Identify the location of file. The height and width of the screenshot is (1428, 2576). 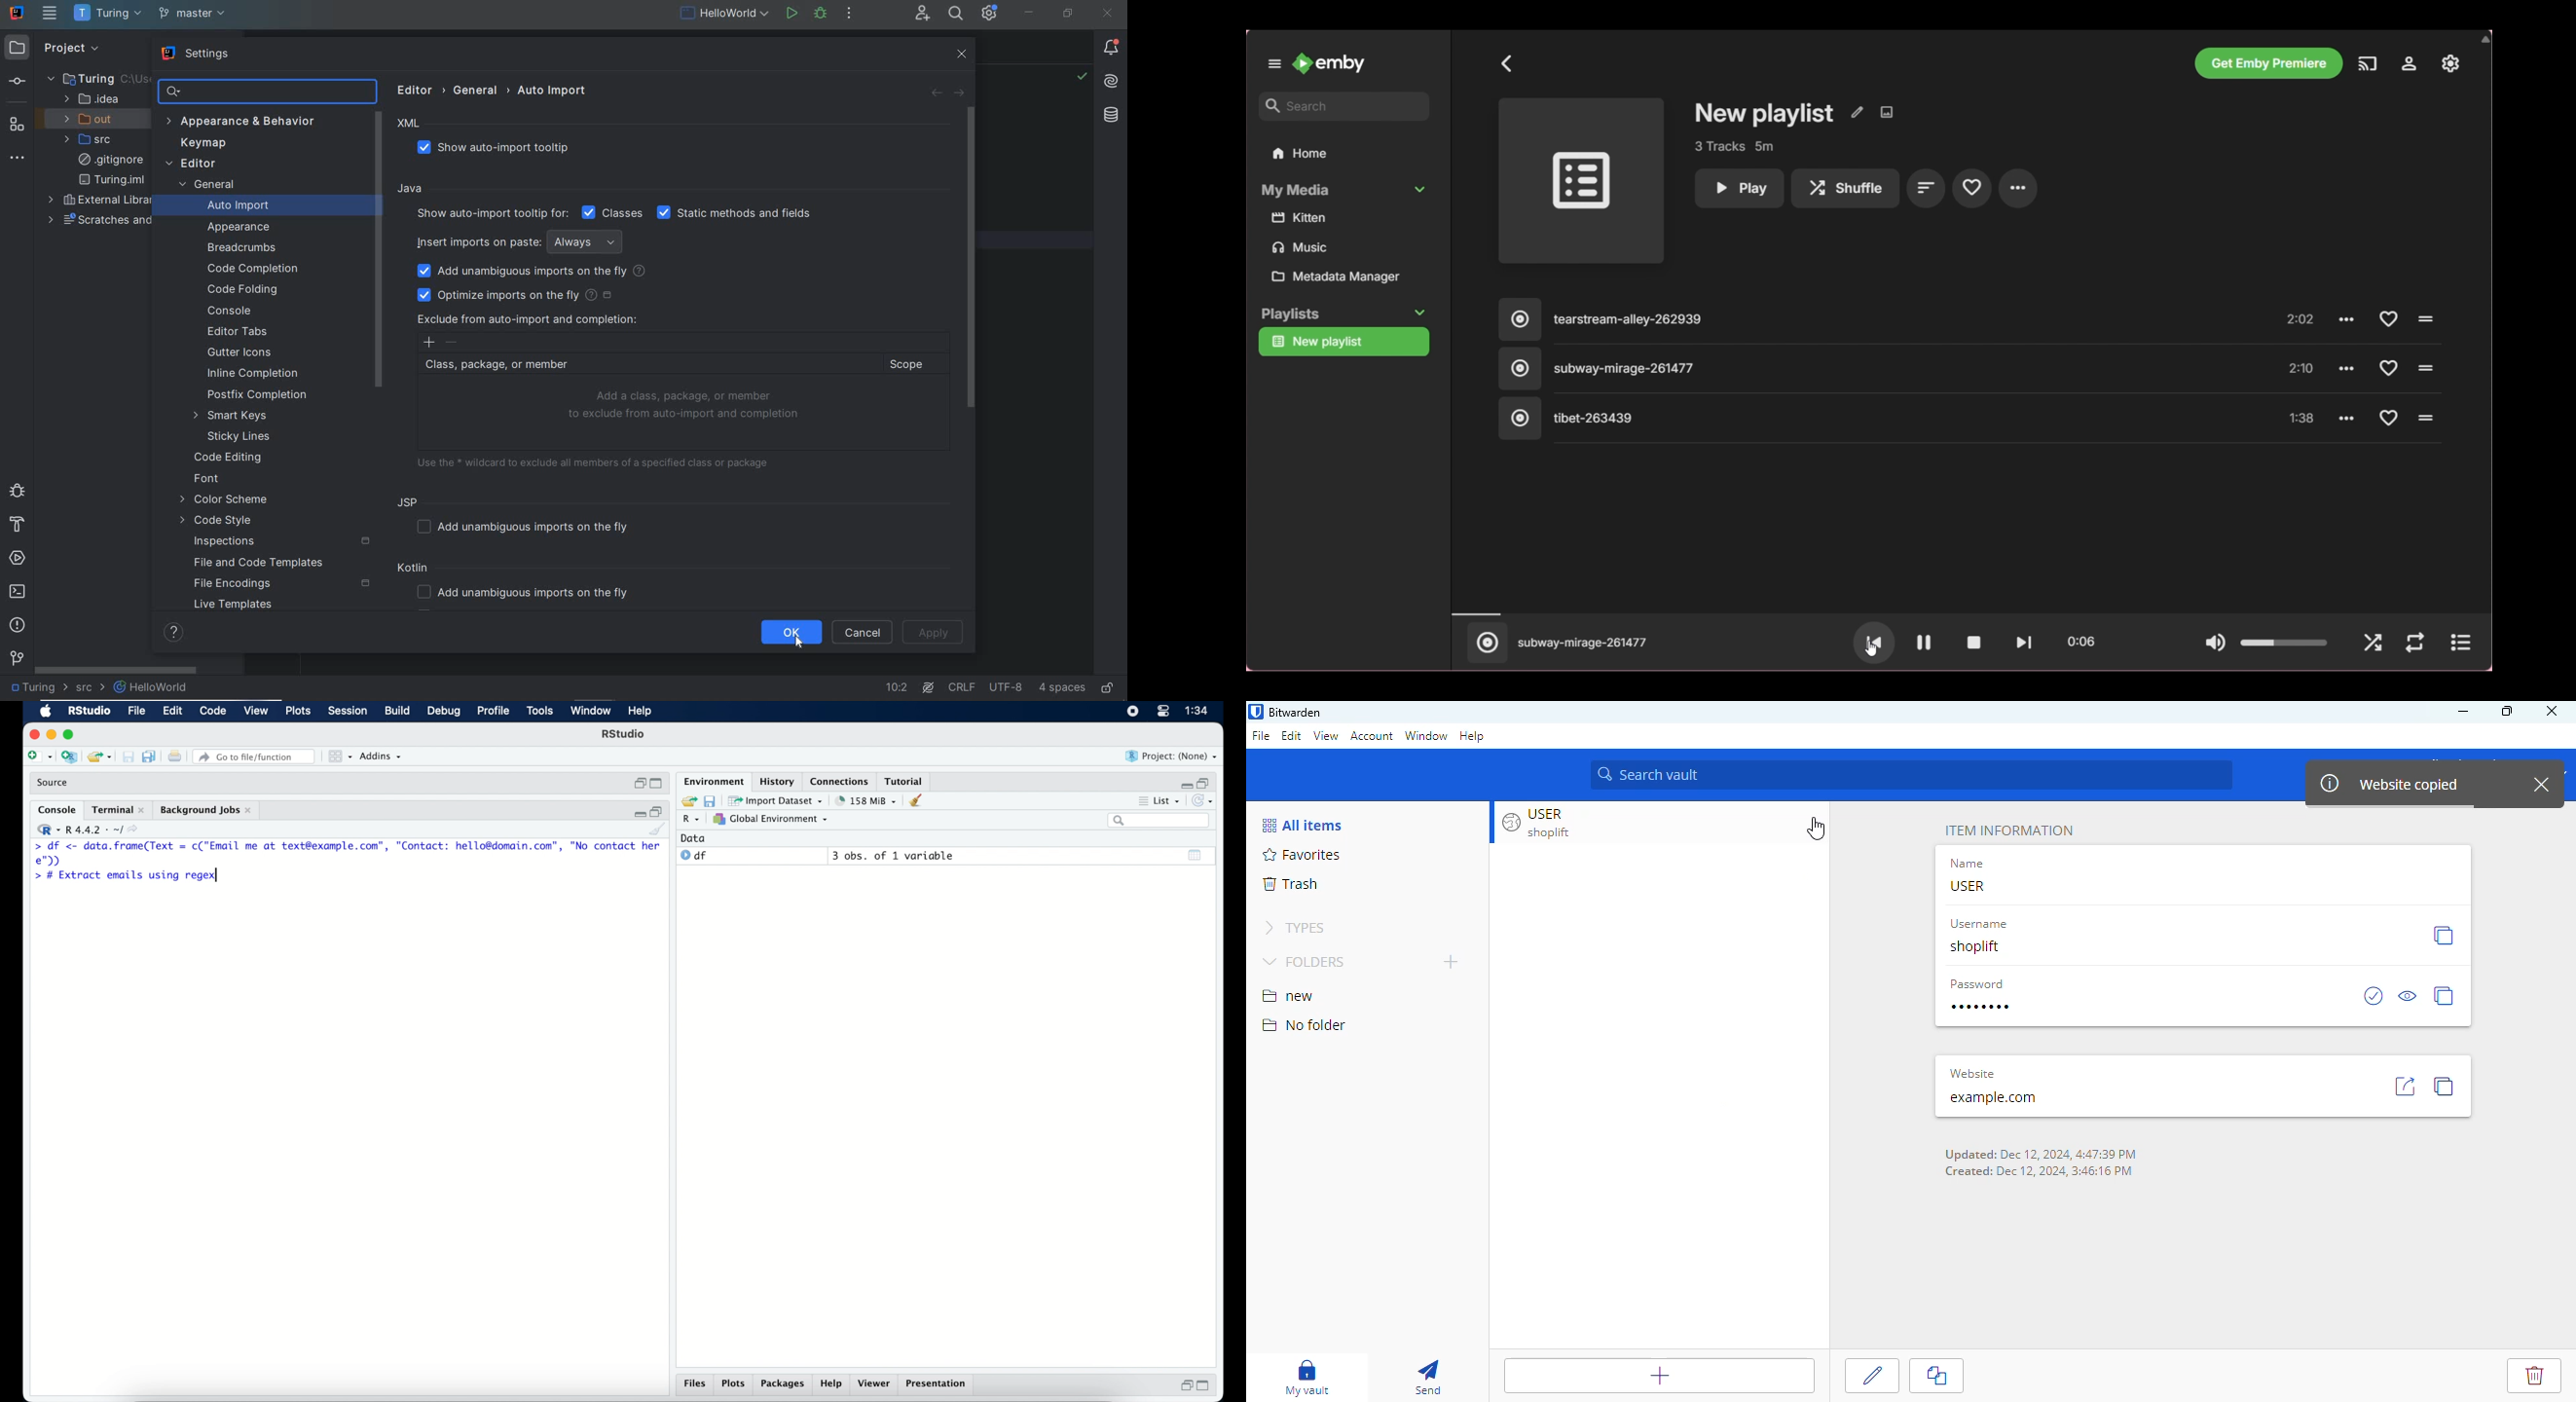
(137, 711).